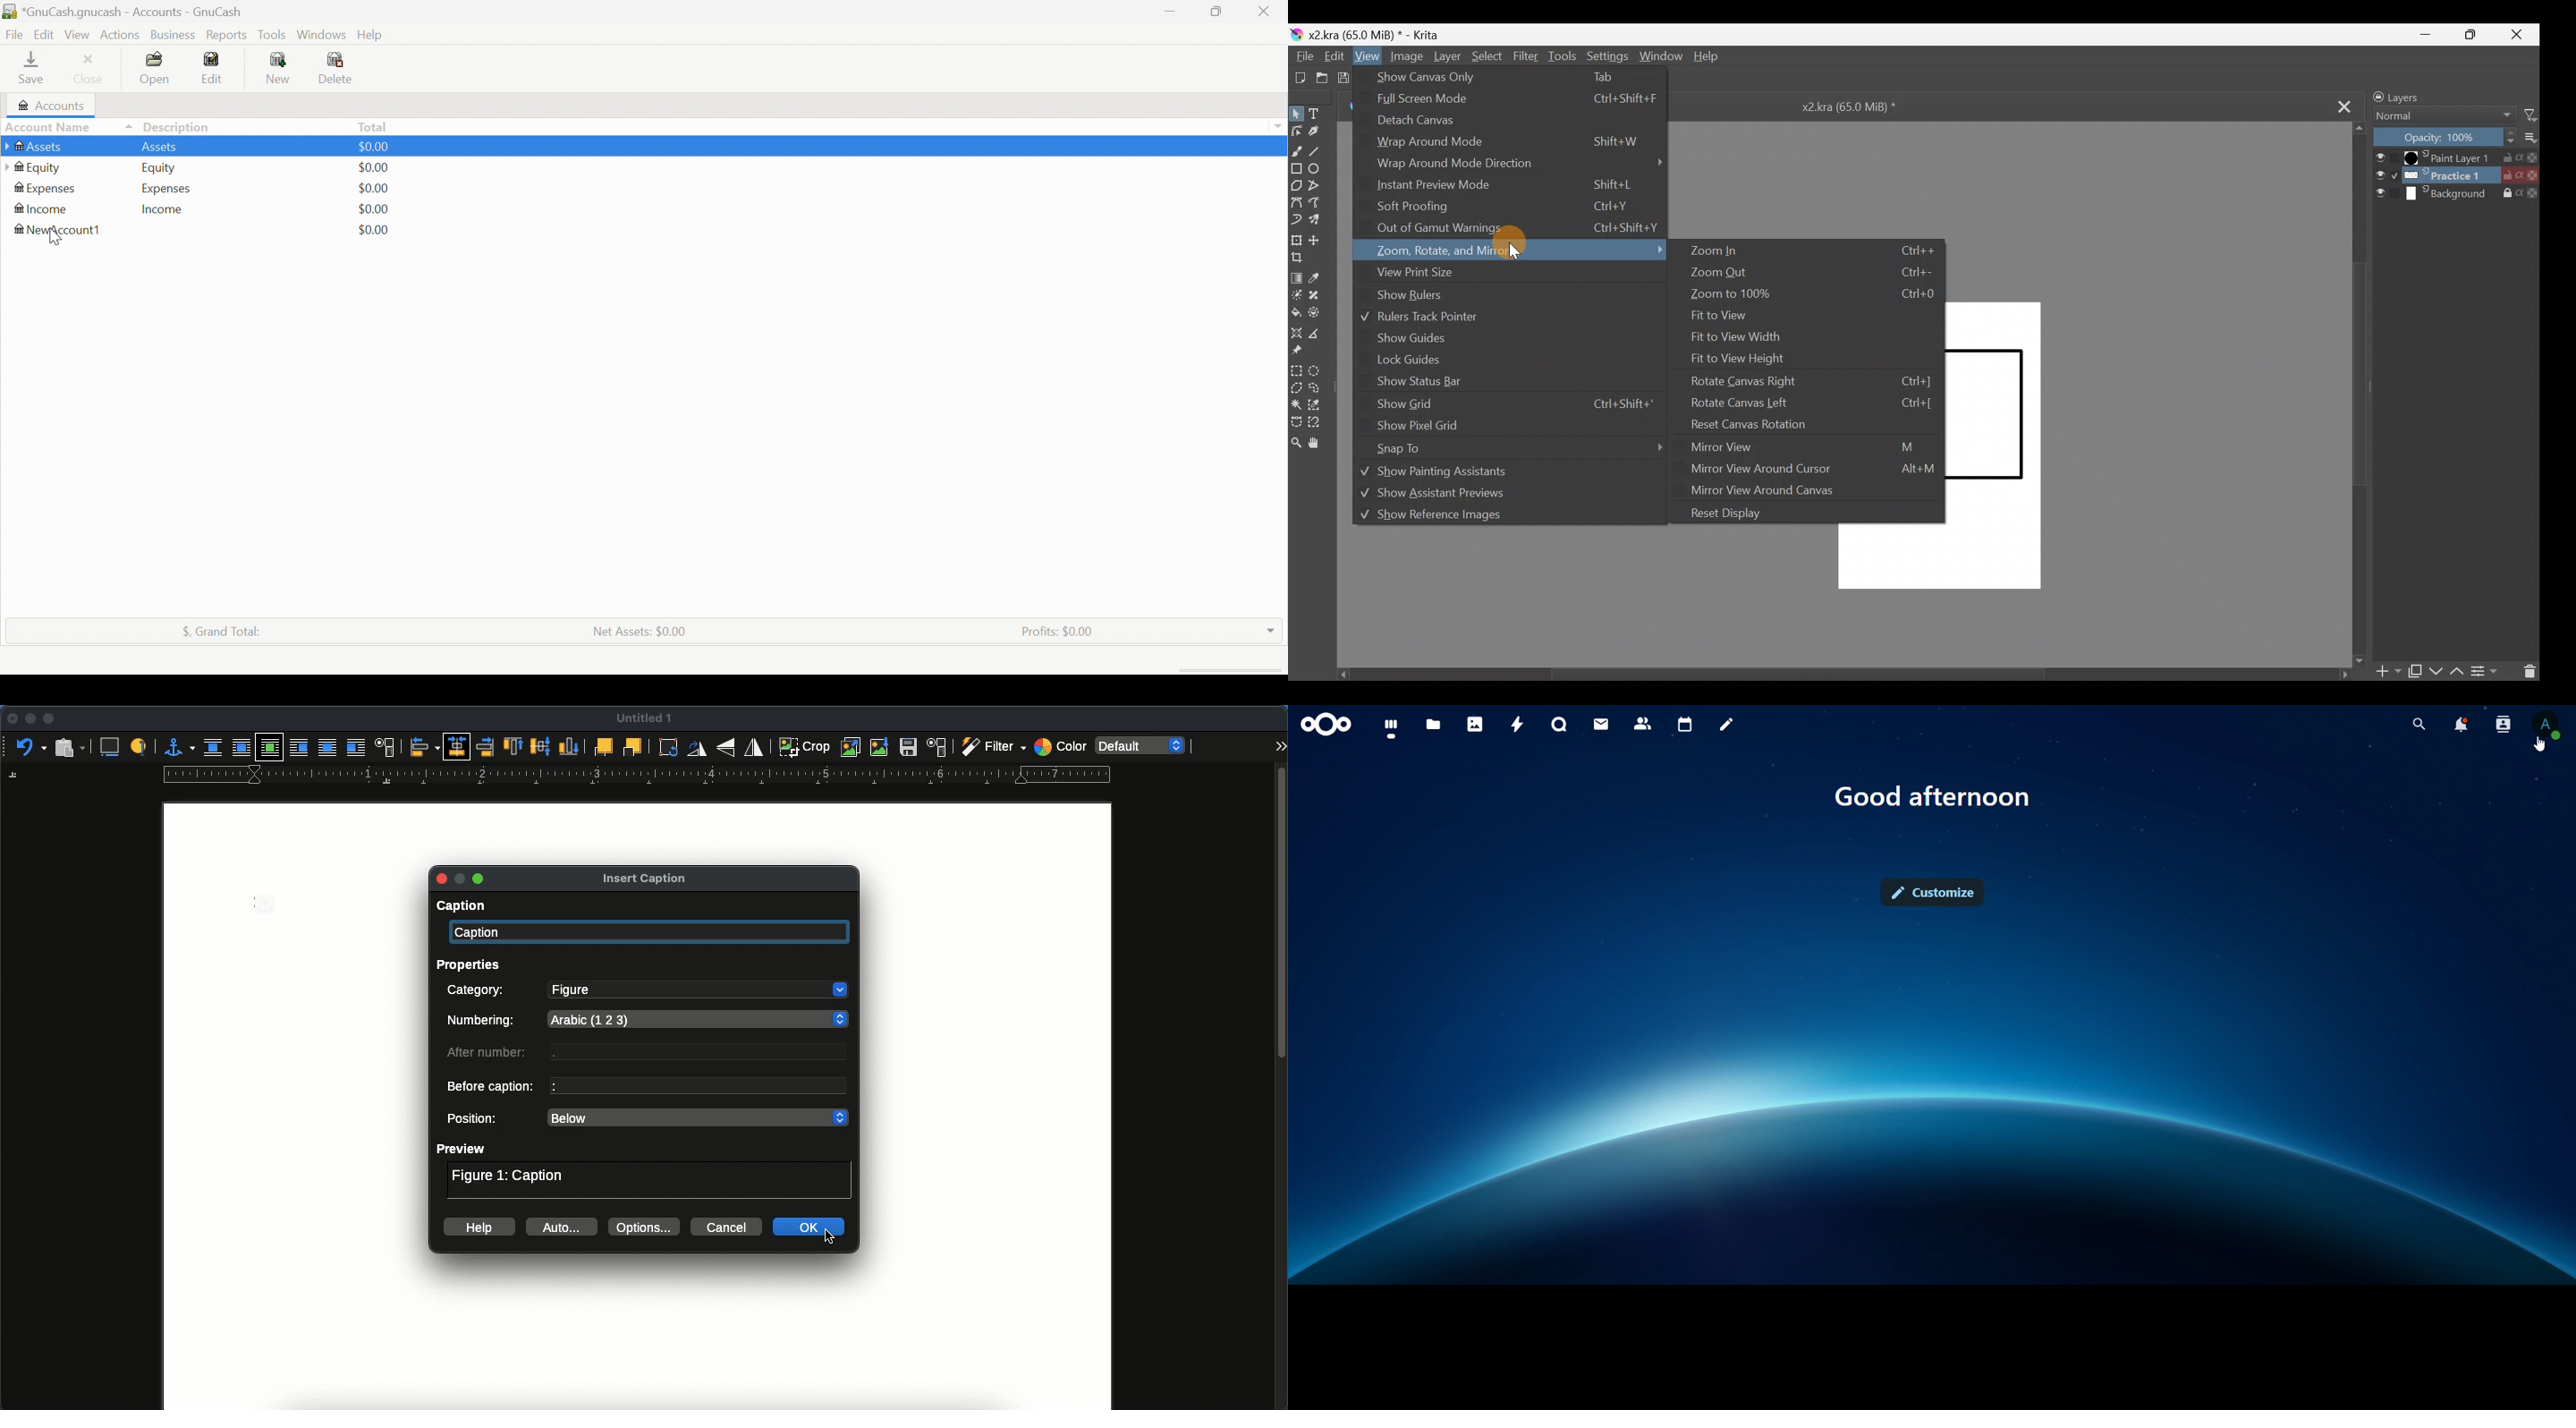 The image size is (2576, 1428). Describe the element at coordinates (672, 749) in the screenshot. I see `rotate` at that location.